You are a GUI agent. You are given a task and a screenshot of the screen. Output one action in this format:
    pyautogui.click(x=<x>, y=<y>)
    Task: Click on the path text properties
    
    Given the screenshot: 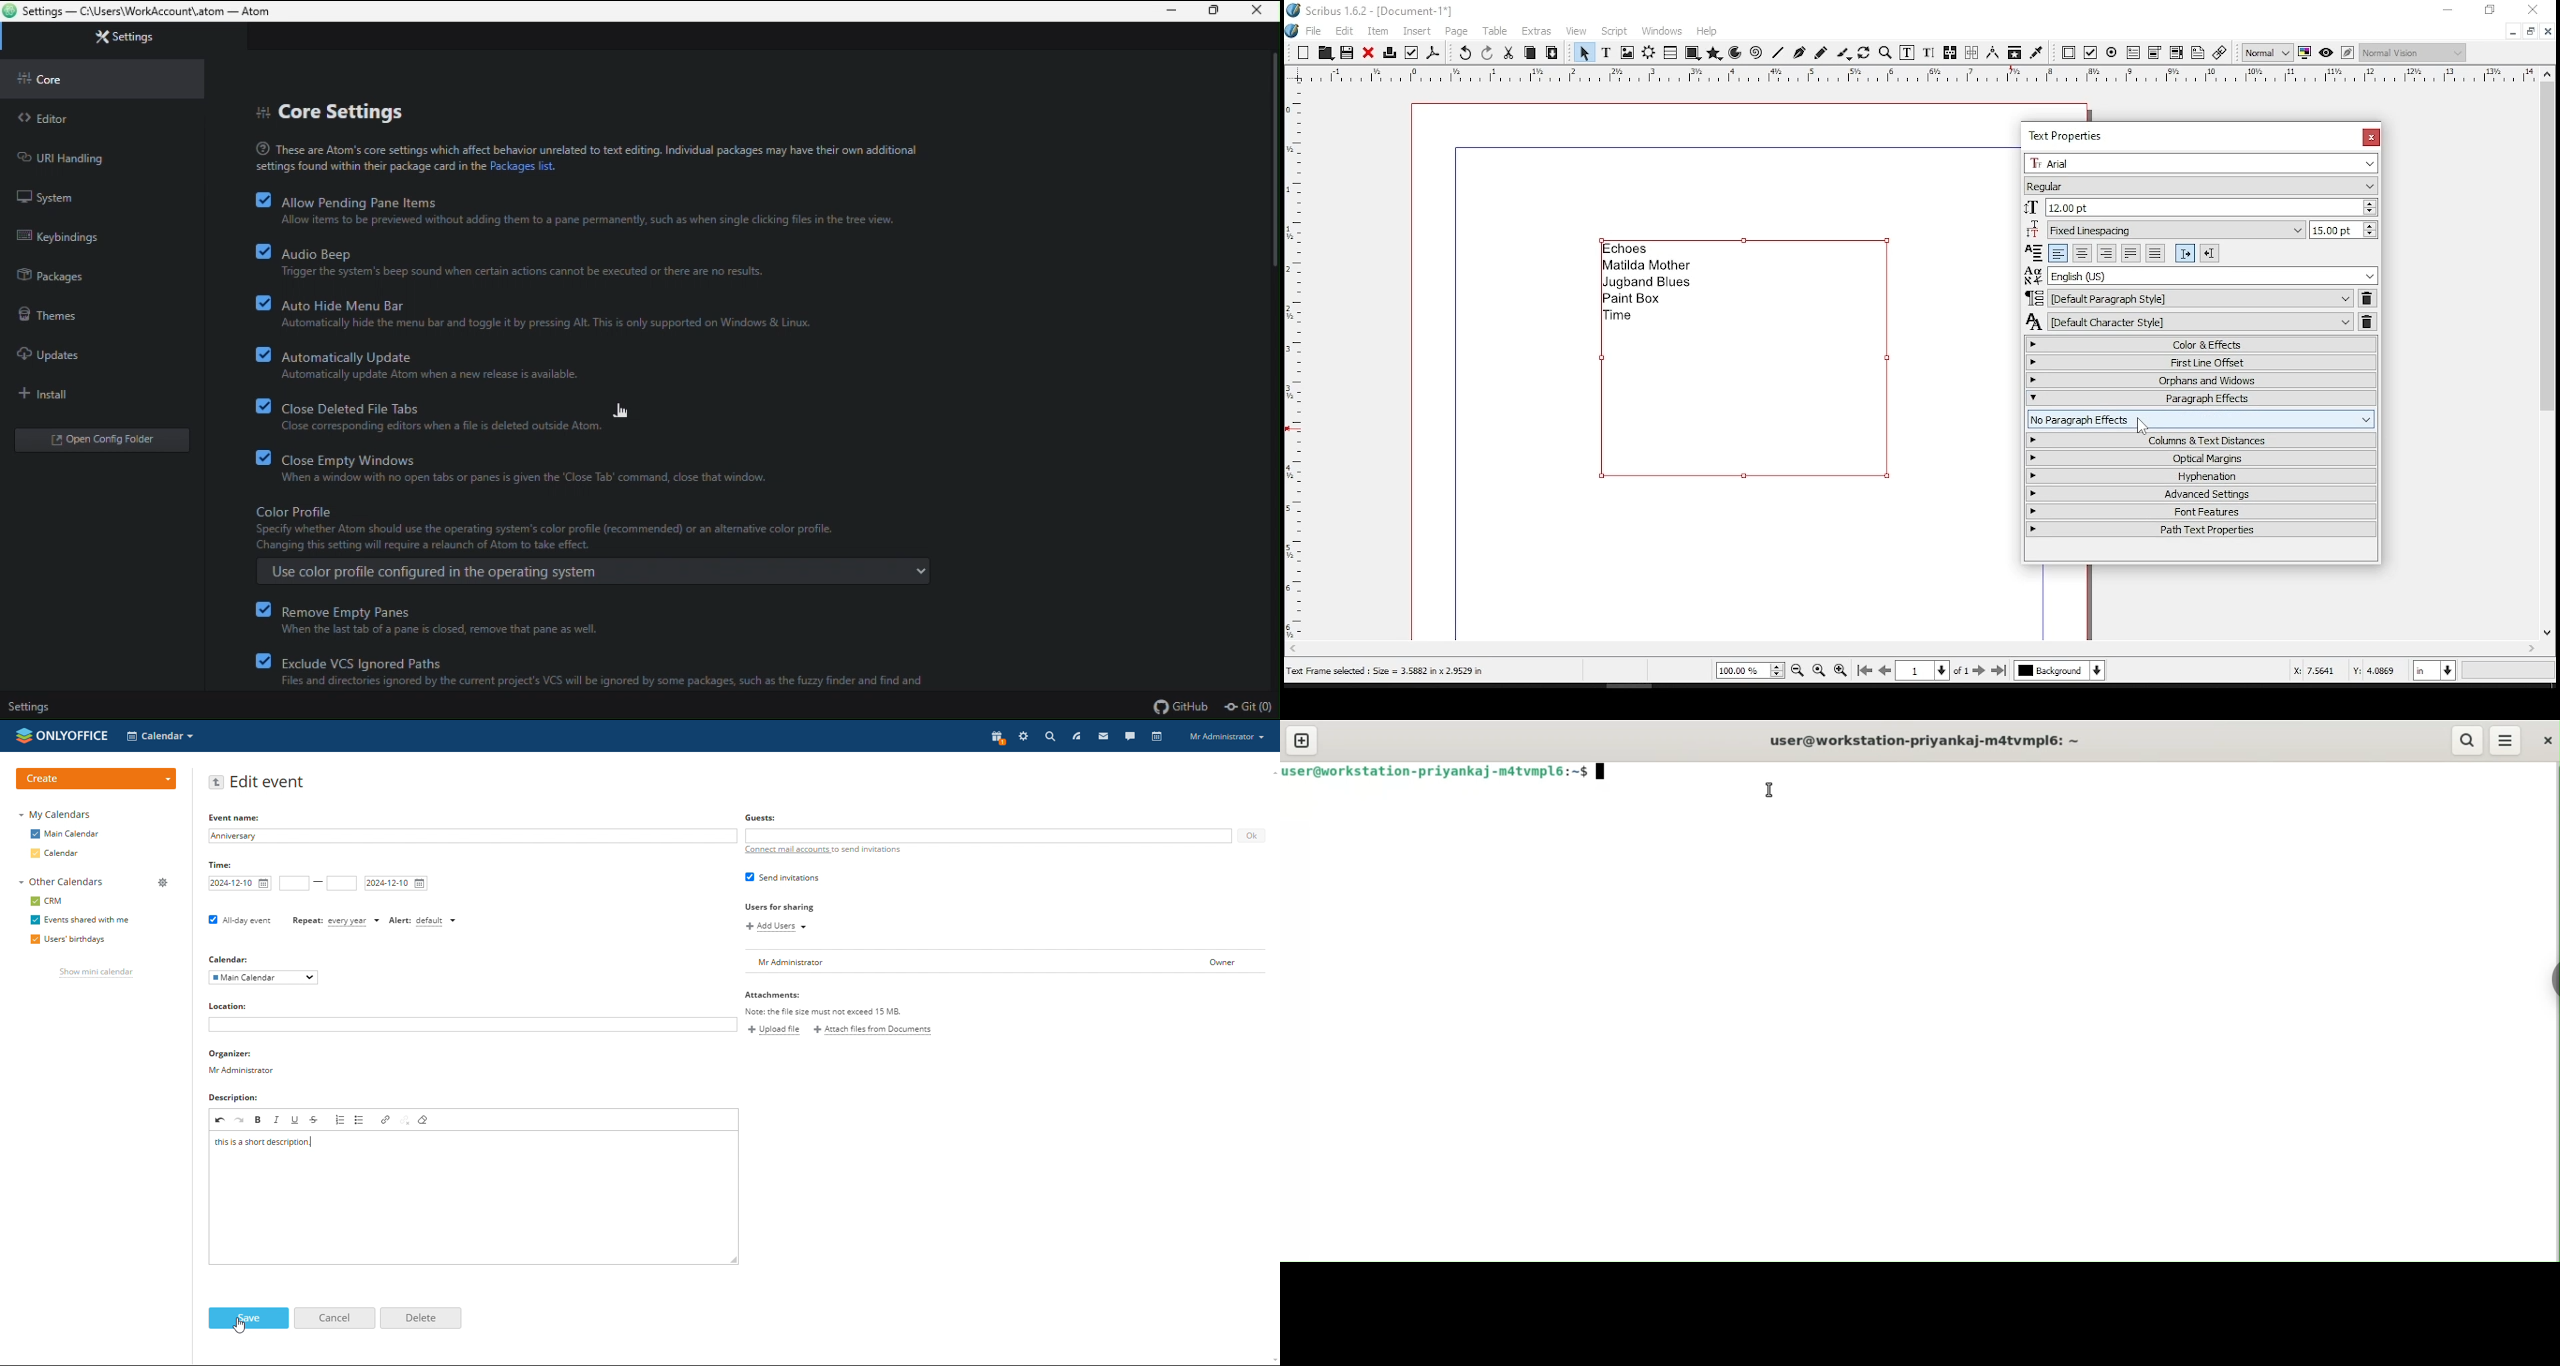 What is the action you would take?
    pyautogui.click(x=2200, y=534)
    